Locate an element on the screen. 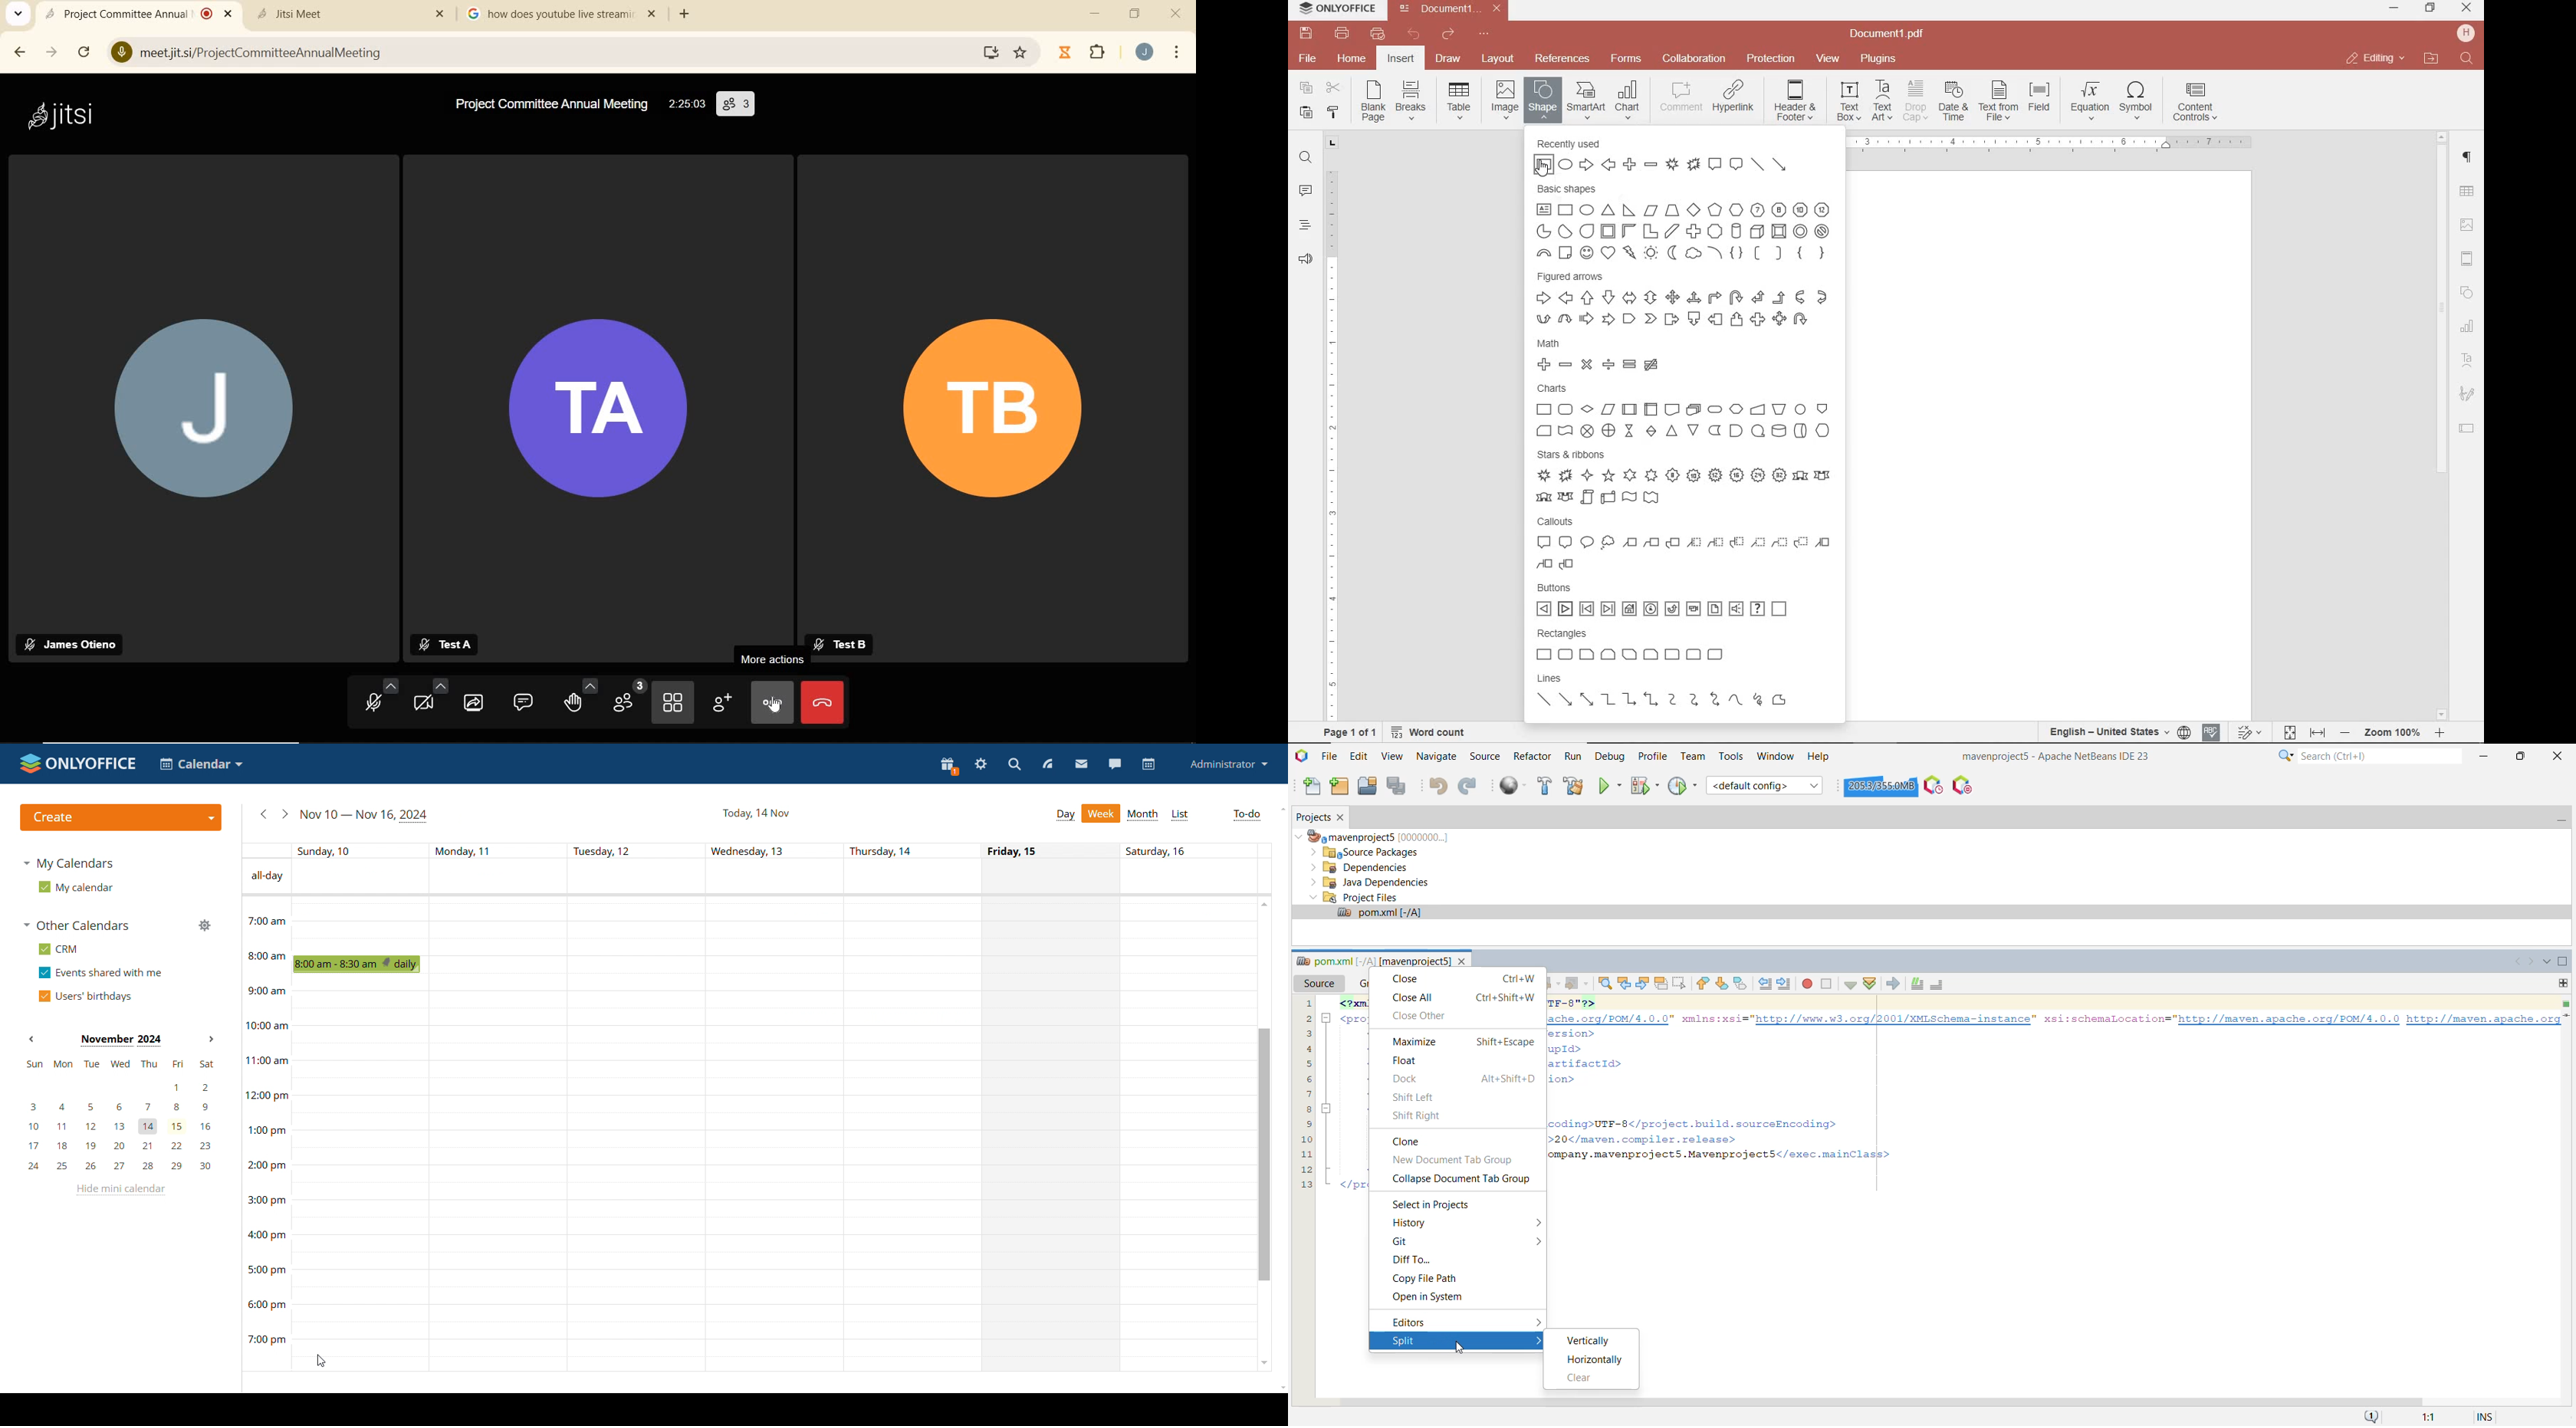 Image resolution: width=2576 pixels, height=1428 pixels. Redo is located at coordinates (1469, 786).